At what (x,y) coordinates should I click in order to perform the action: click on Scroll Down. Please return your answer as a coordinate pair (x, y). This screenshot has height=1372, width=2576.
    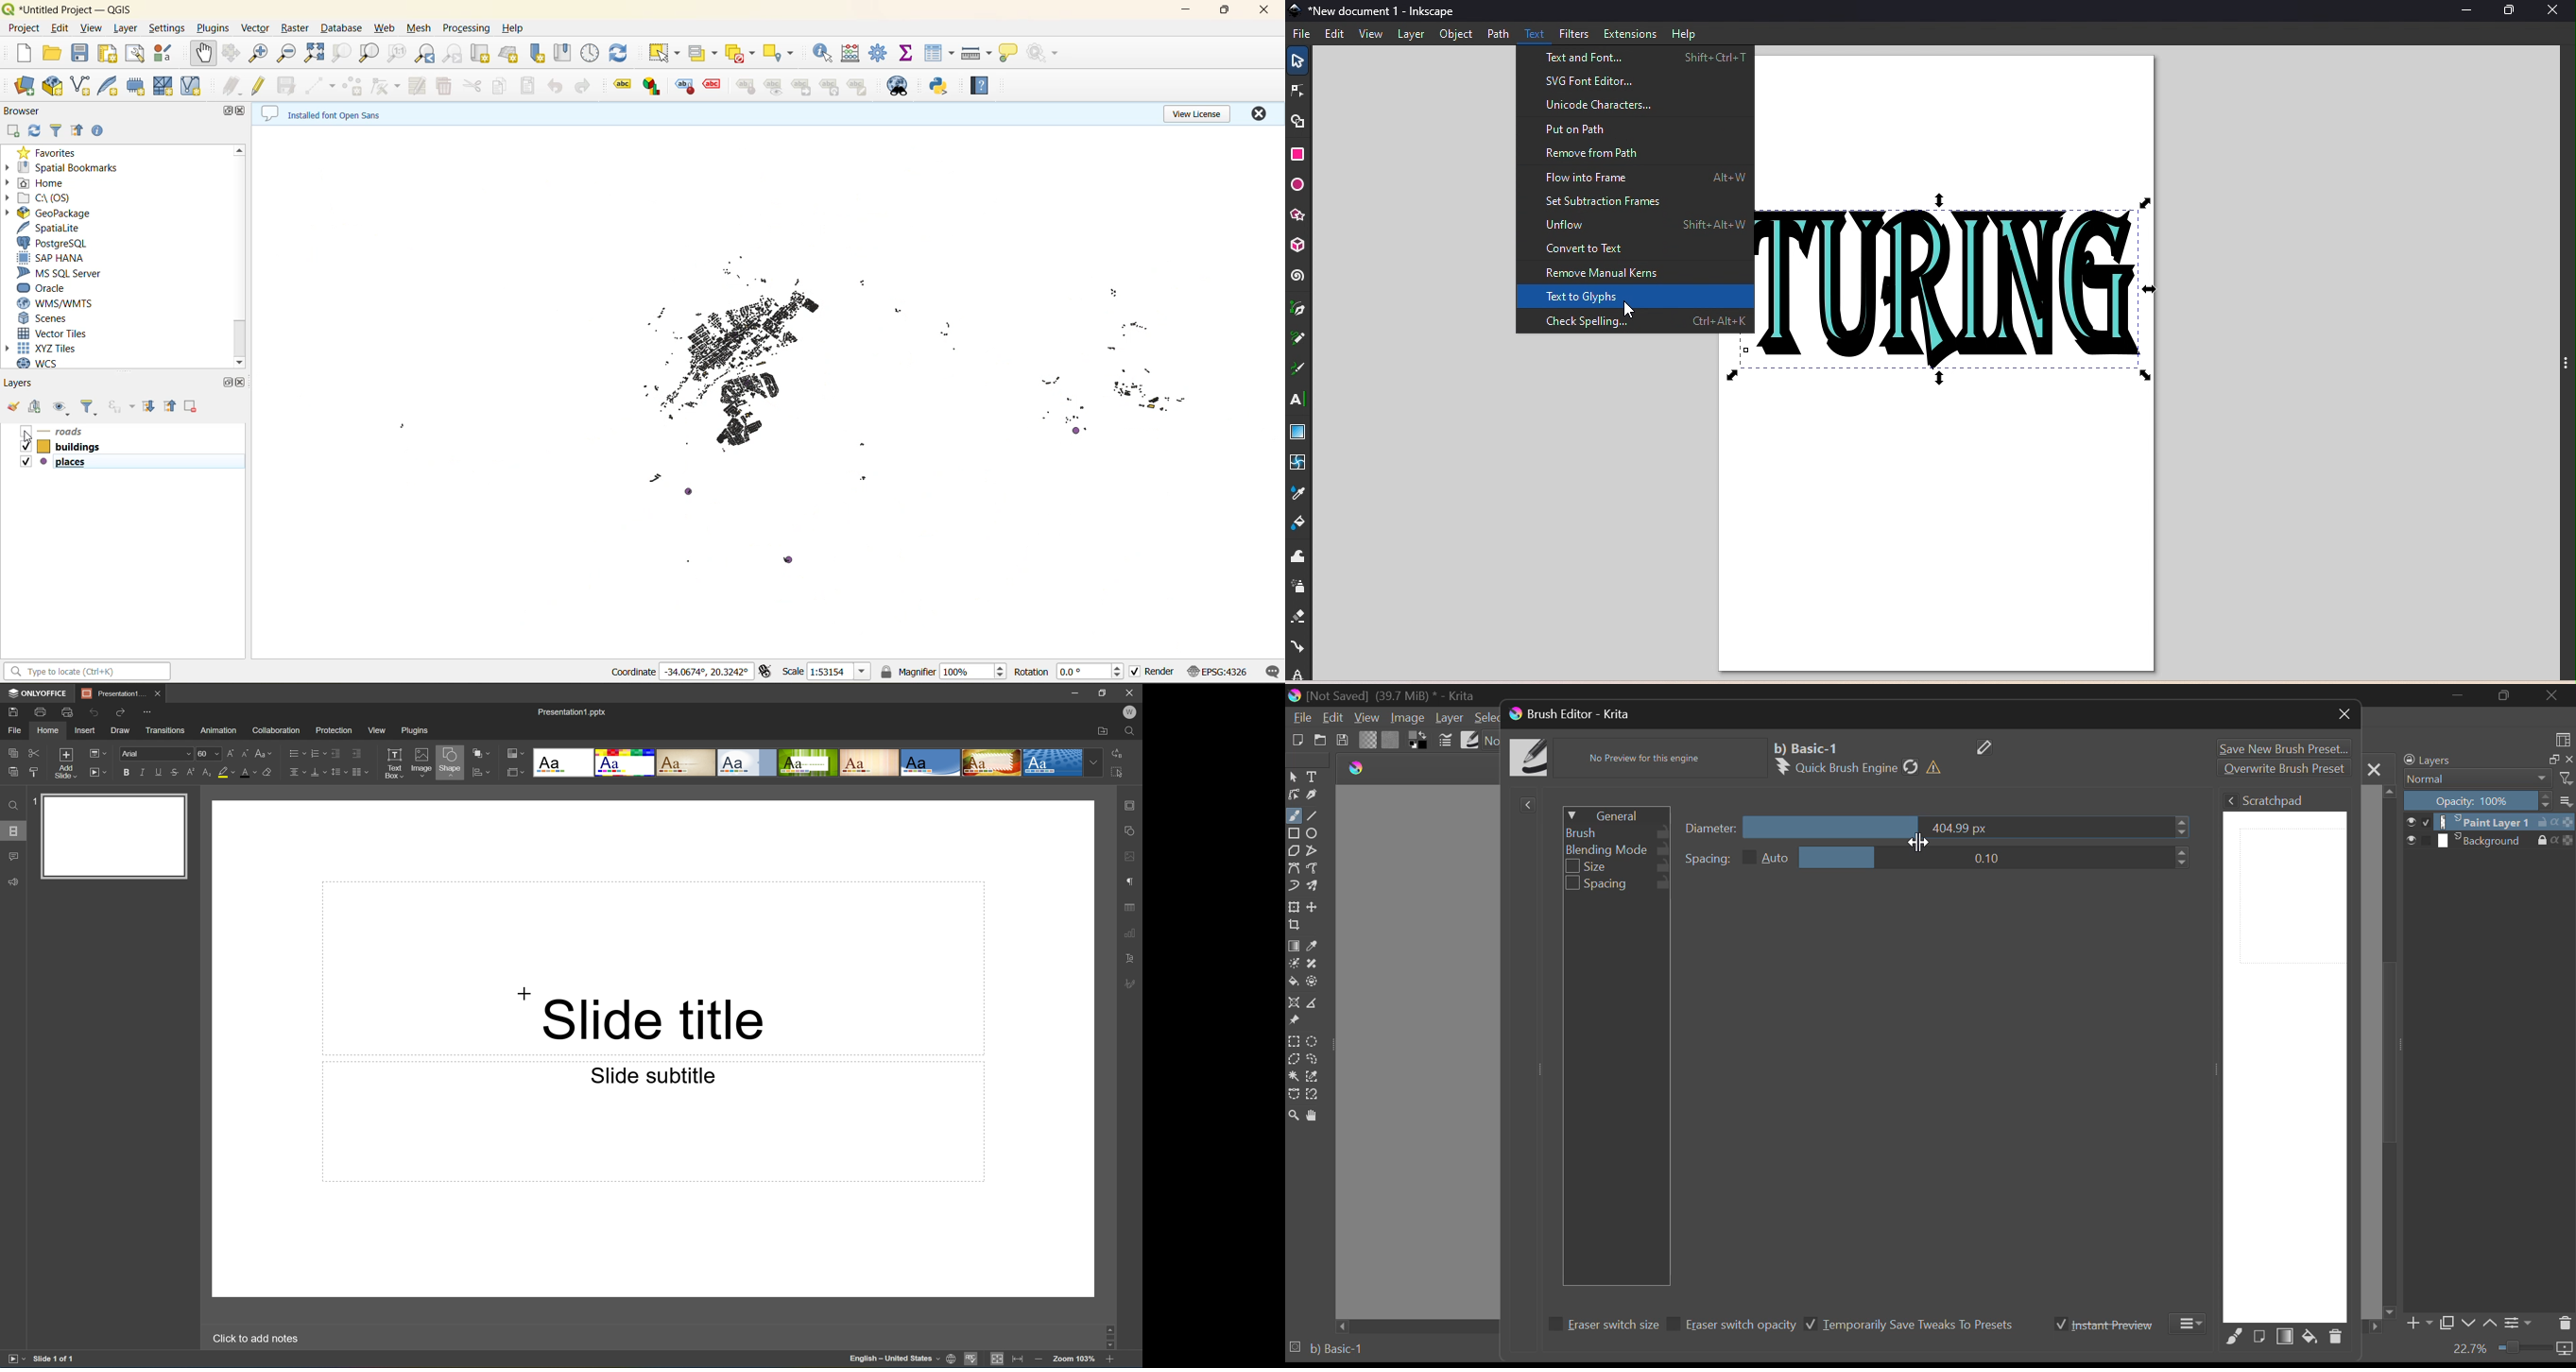
    Looking at the image, I should click on (1108, 1348).